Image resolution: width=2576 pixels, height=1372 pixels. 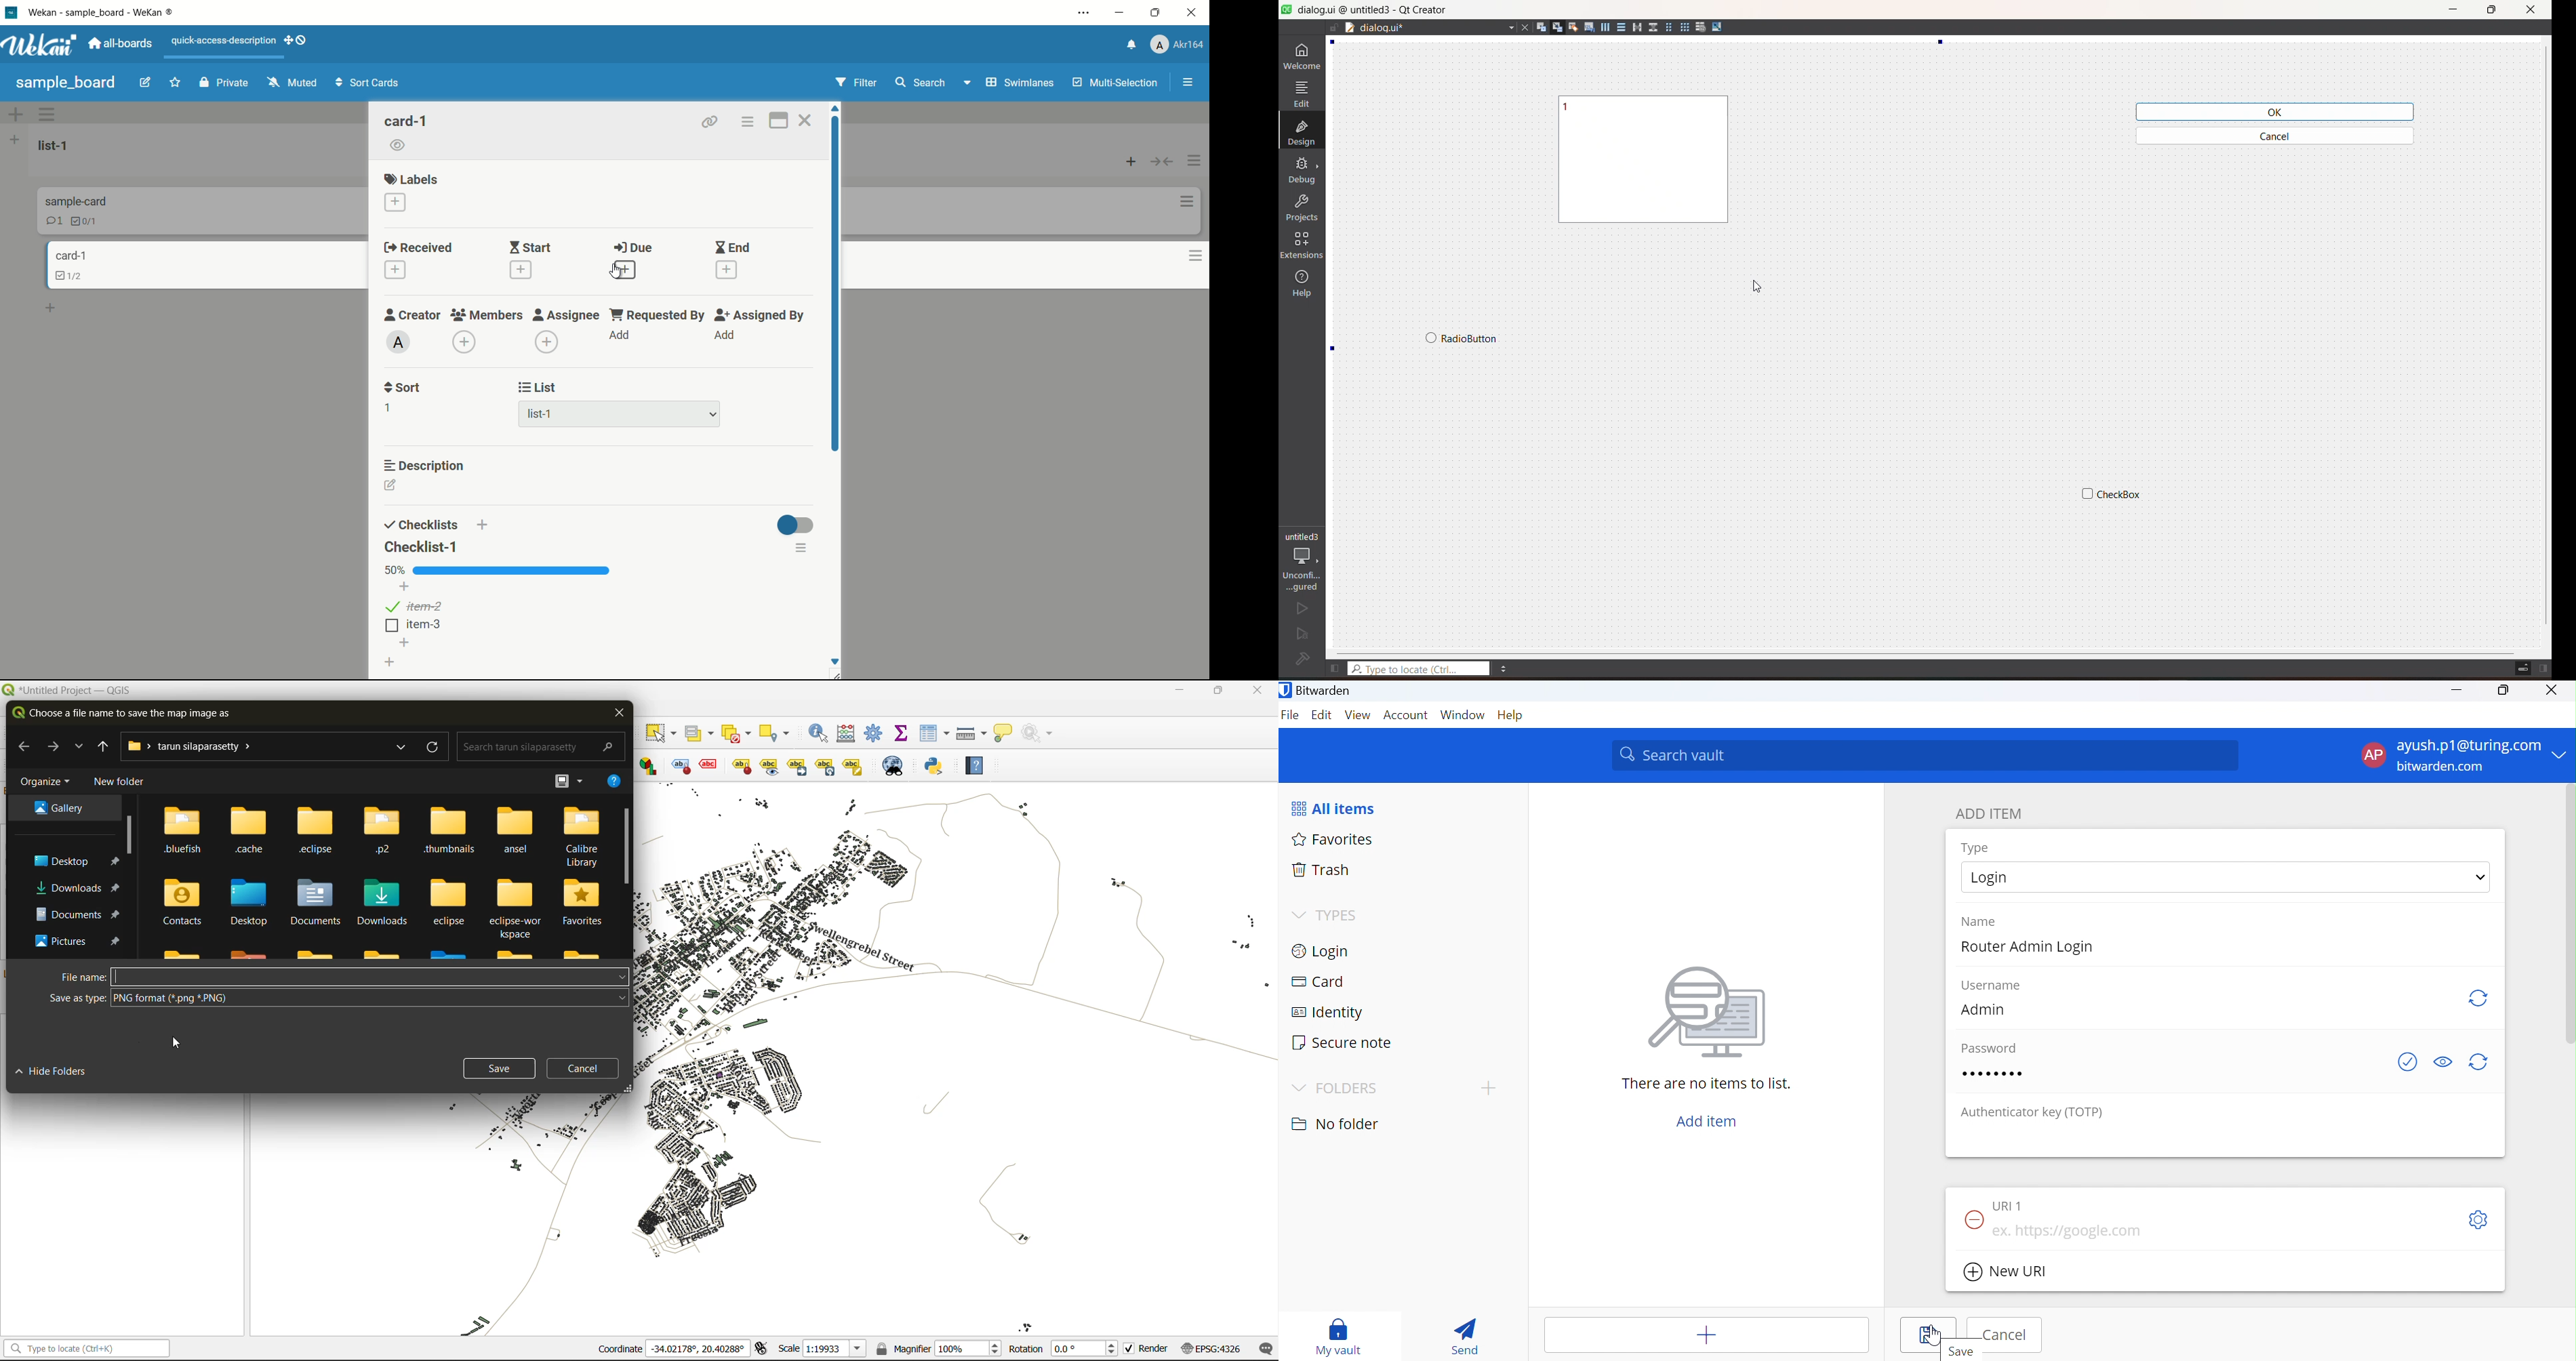 I want to click on add item, so click(x=404, y=586).